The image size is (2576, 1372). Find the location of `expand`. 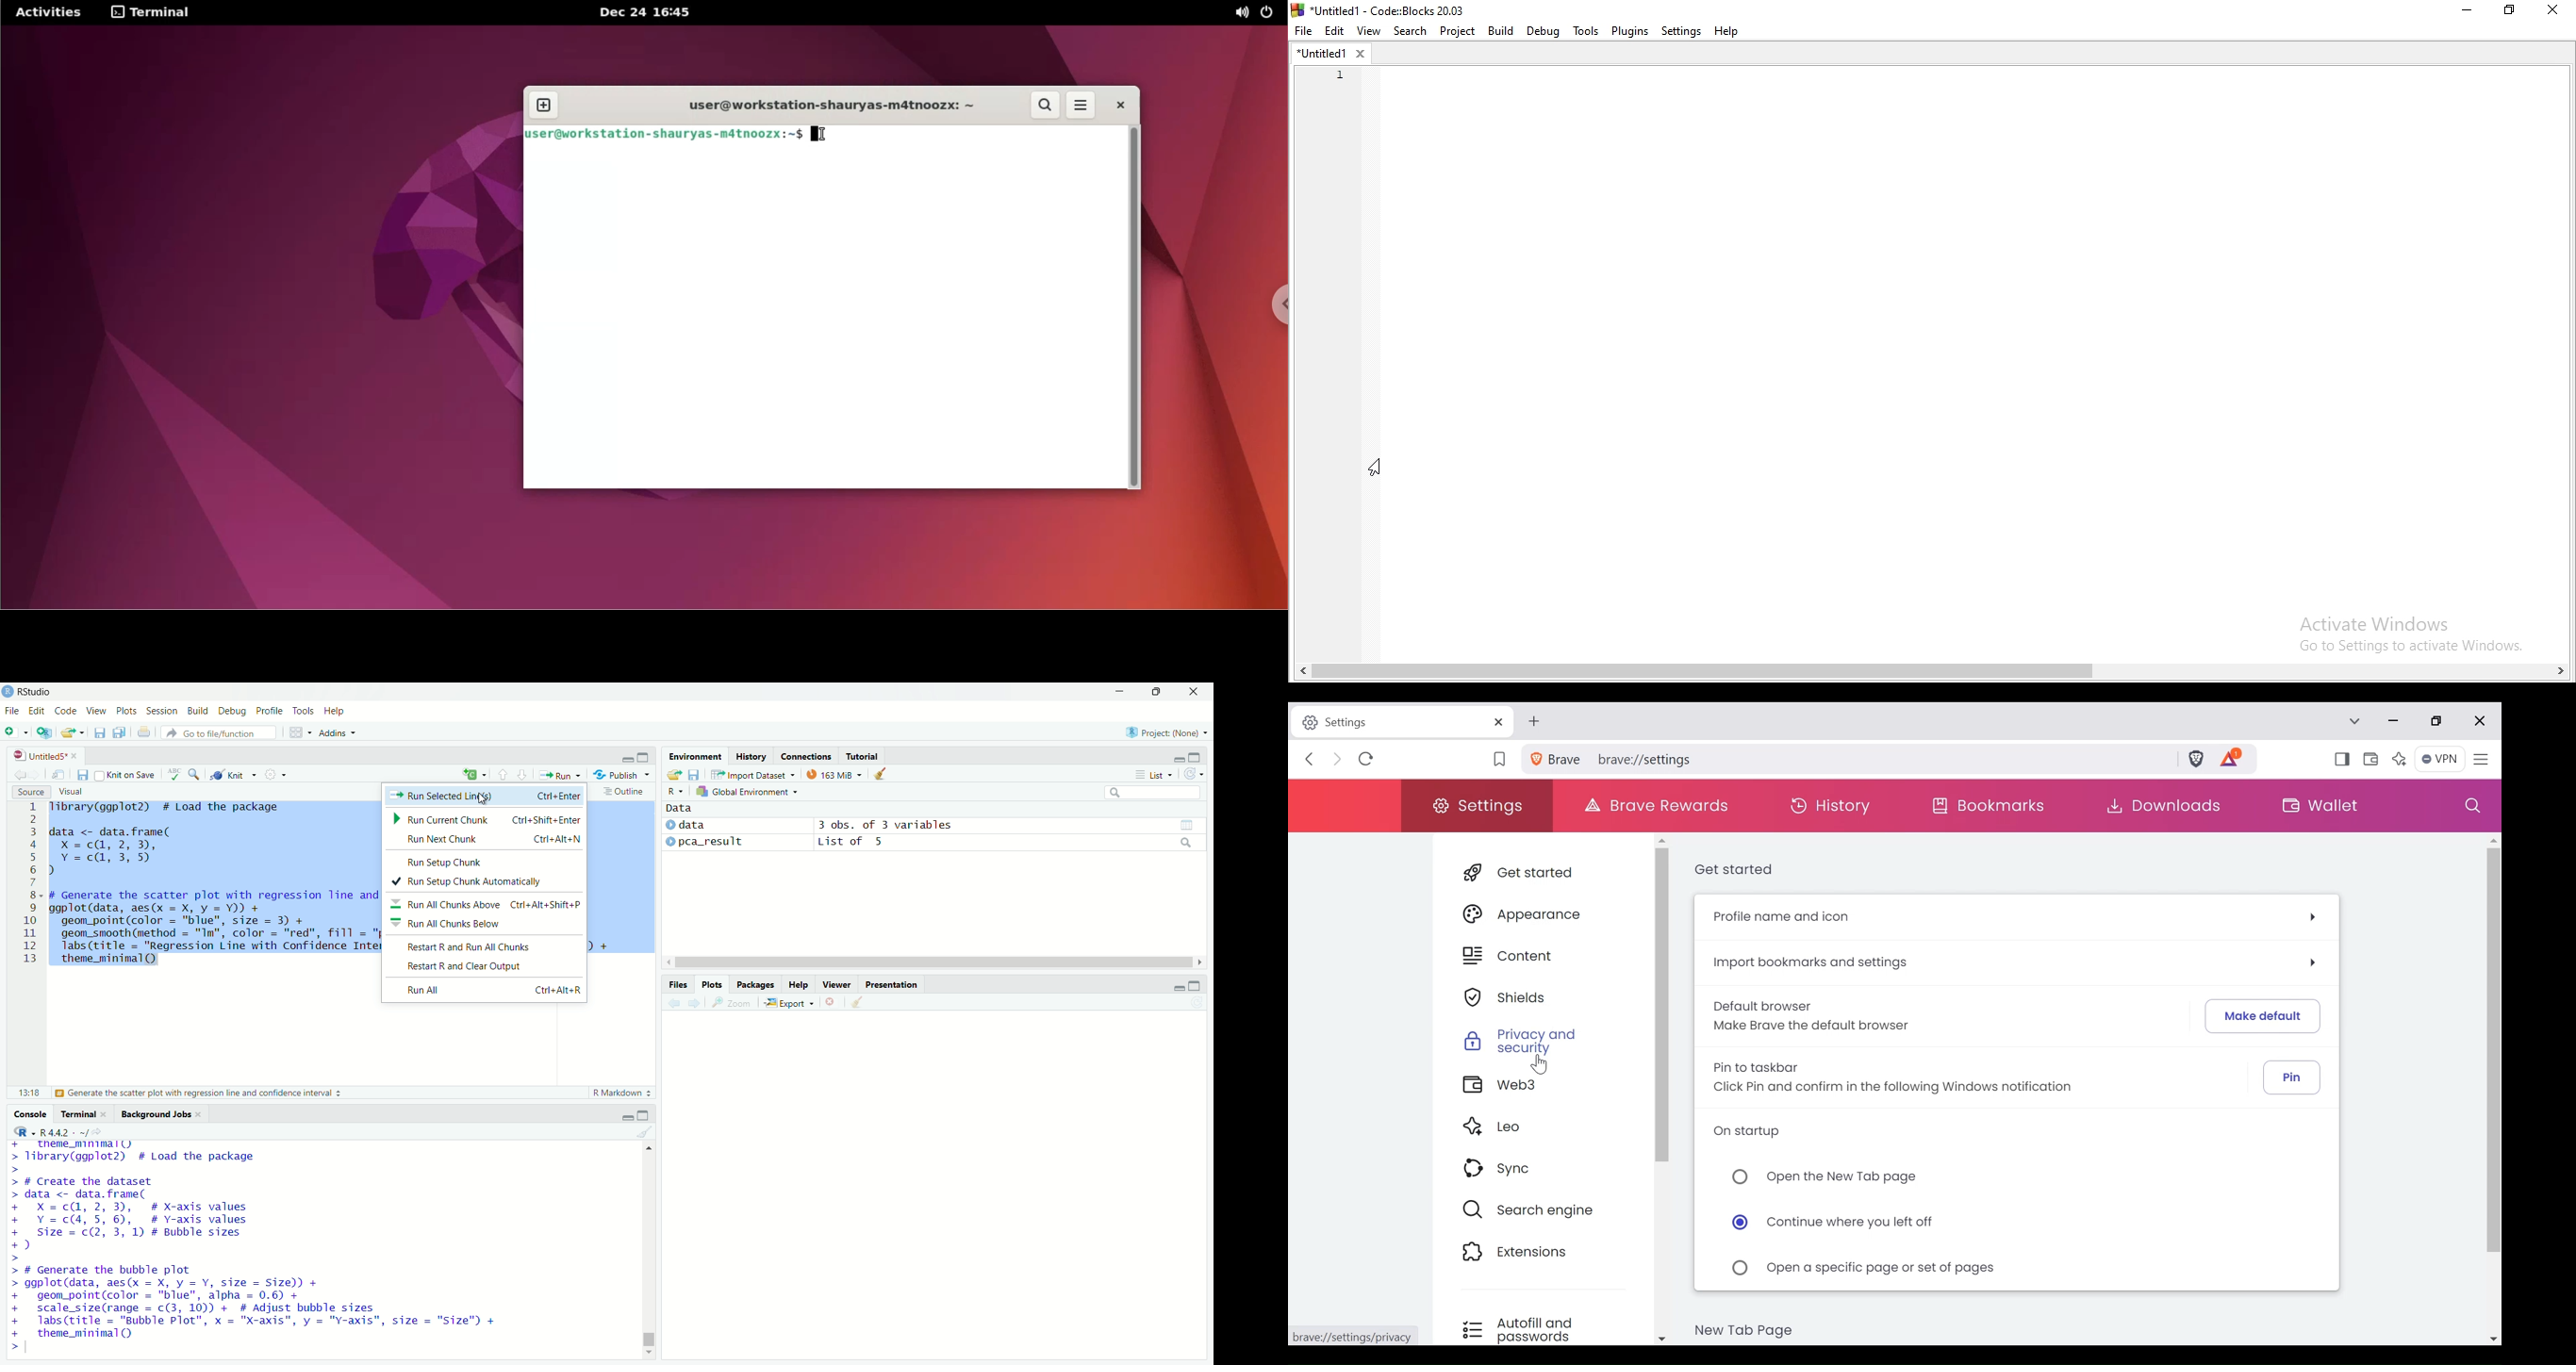

expand is located at coordinates (1195, 985).